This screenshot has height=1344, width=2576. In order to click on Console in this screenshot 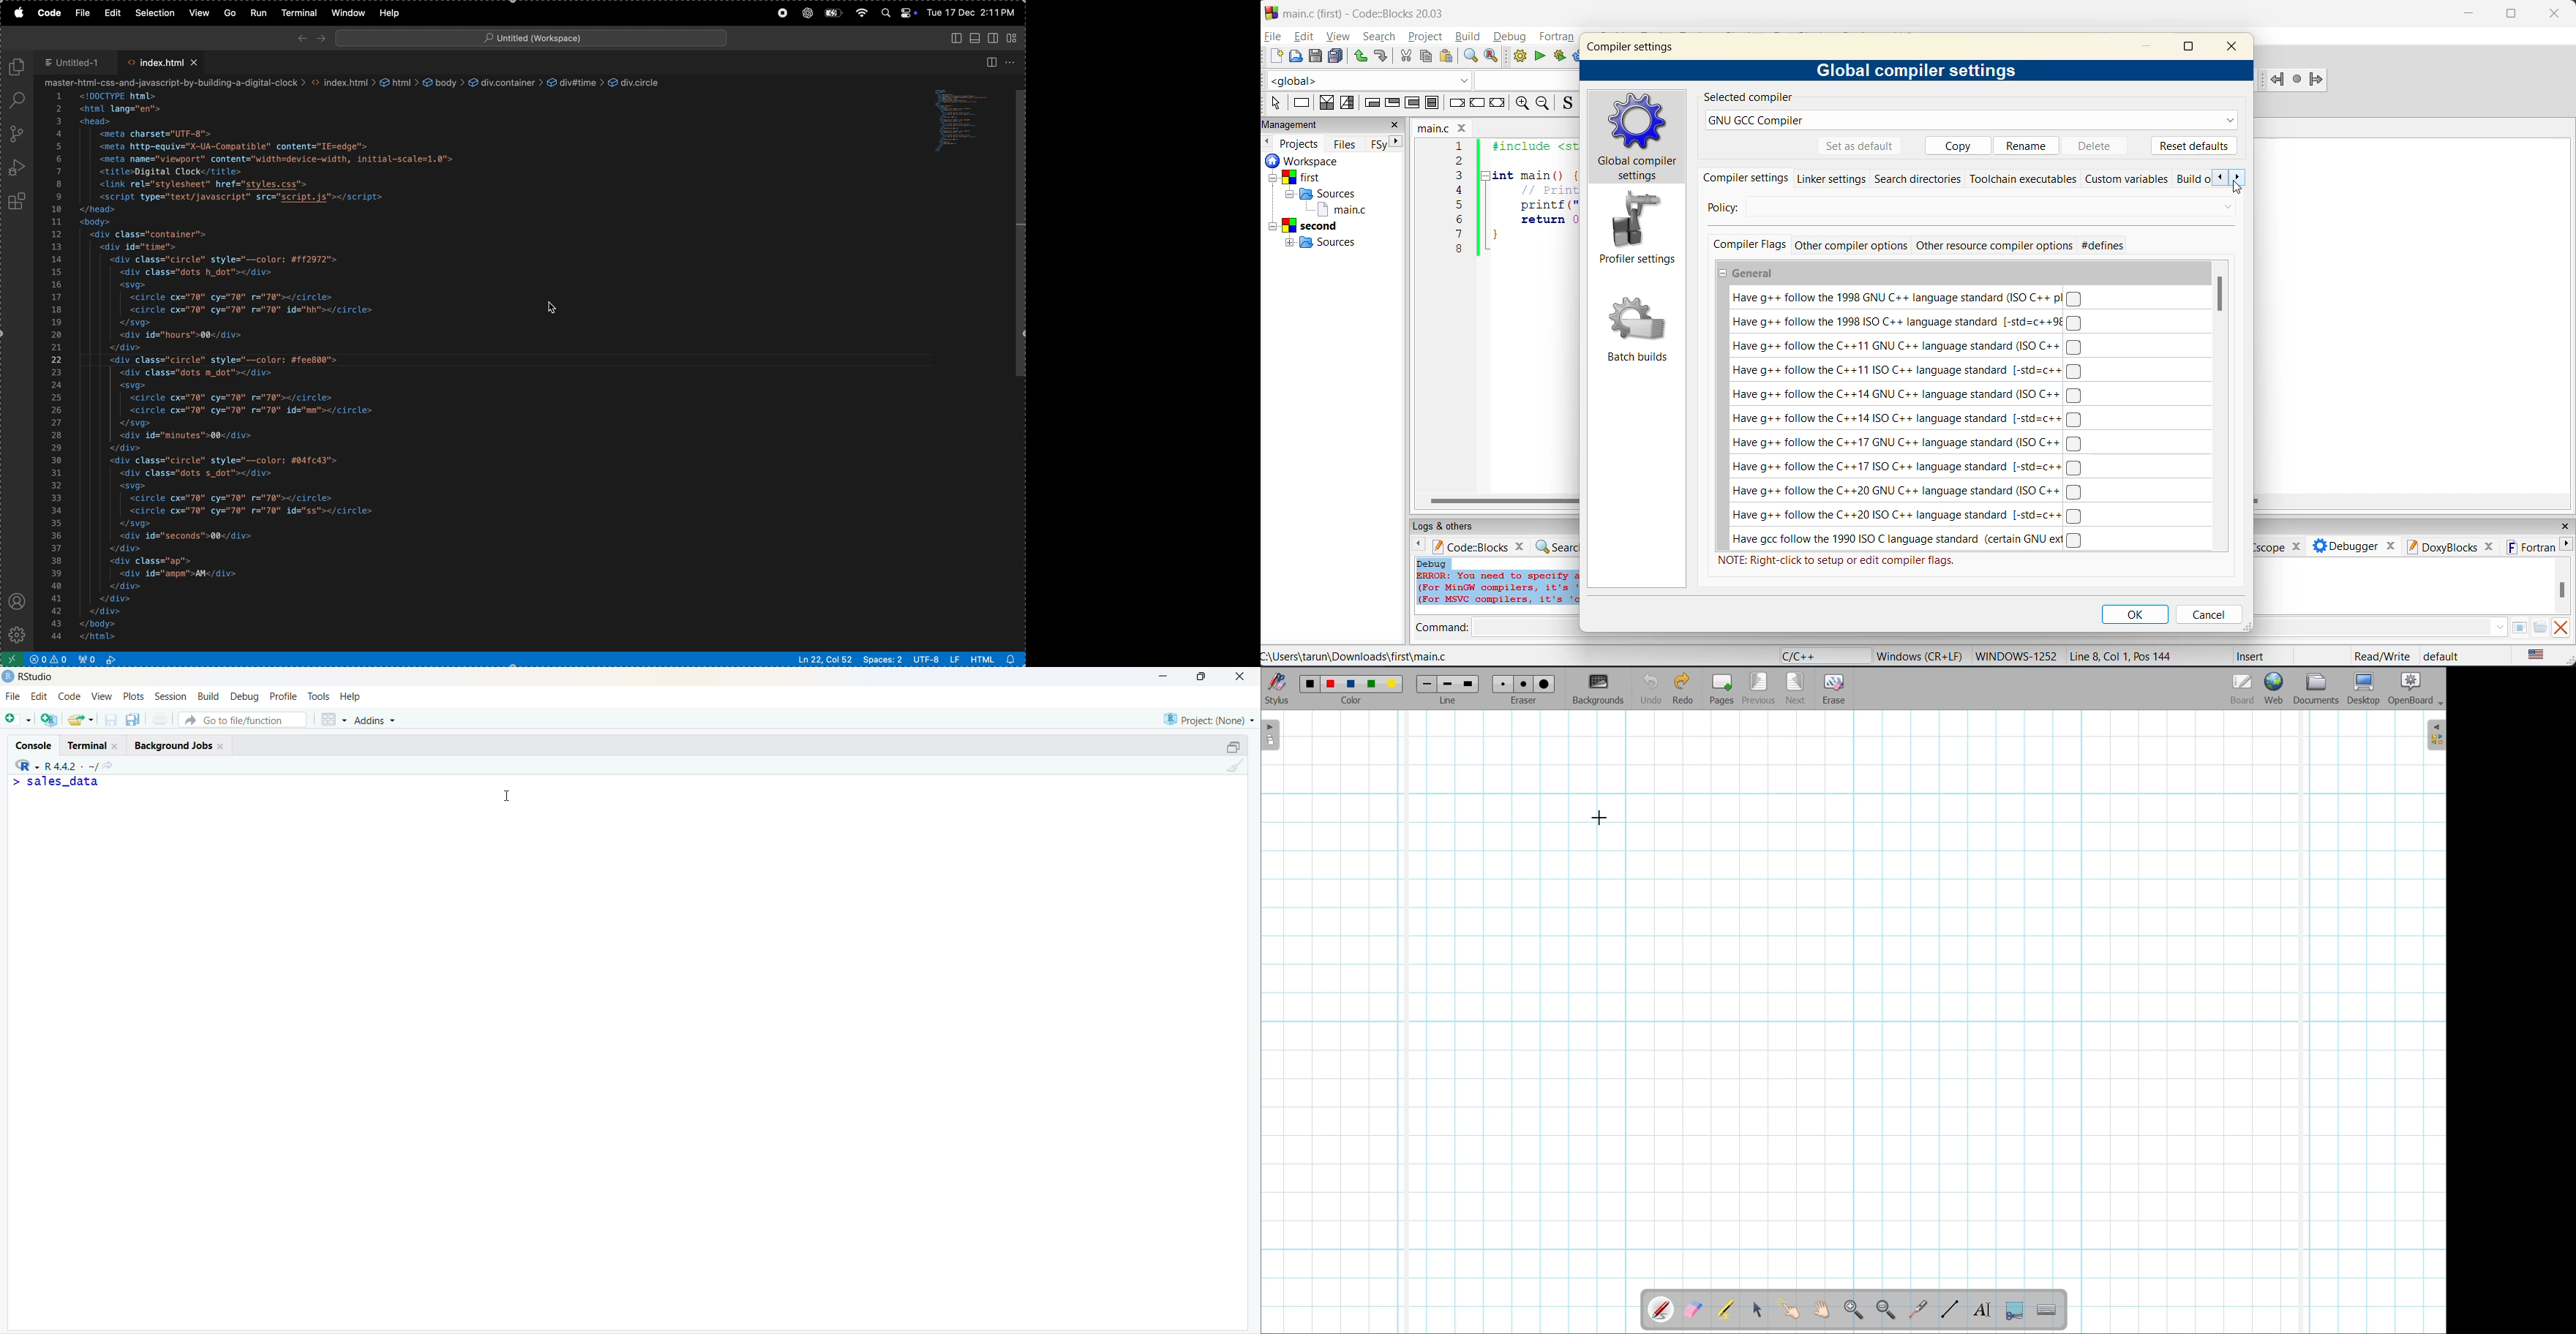, I will do `click(31, 742)`.